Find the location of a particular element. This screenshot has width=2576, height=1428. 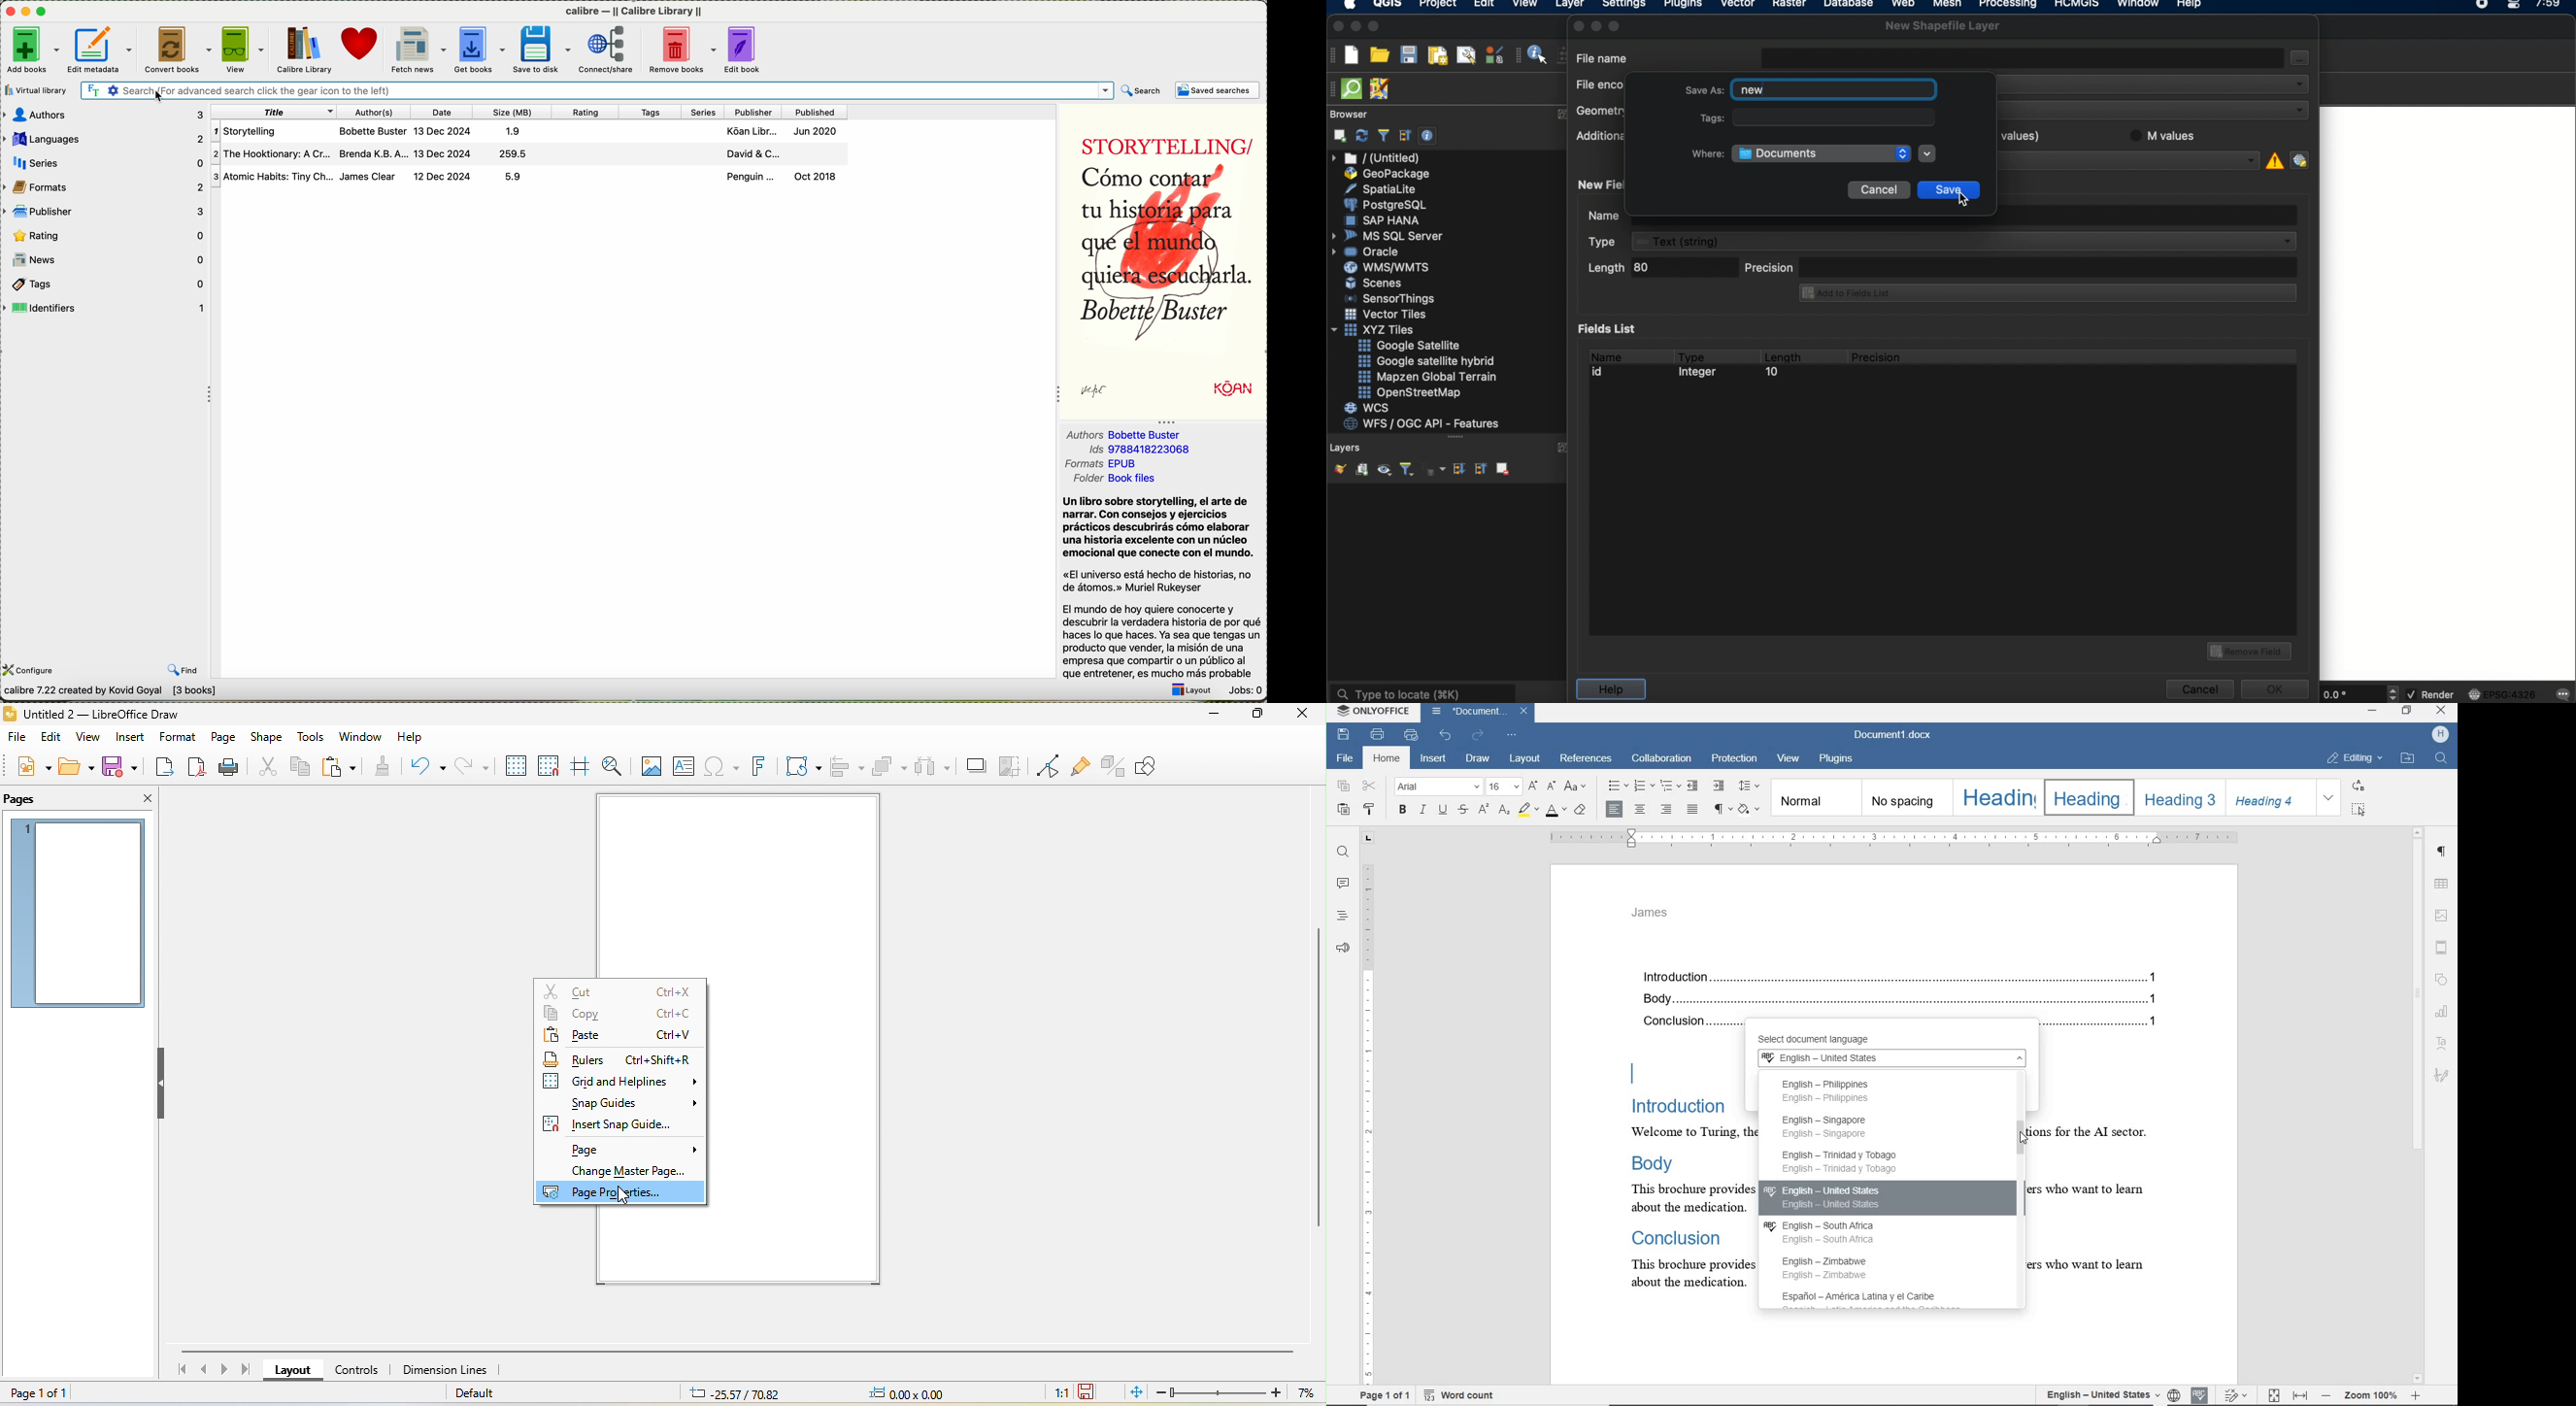

help is located at coordinates (408, 738).